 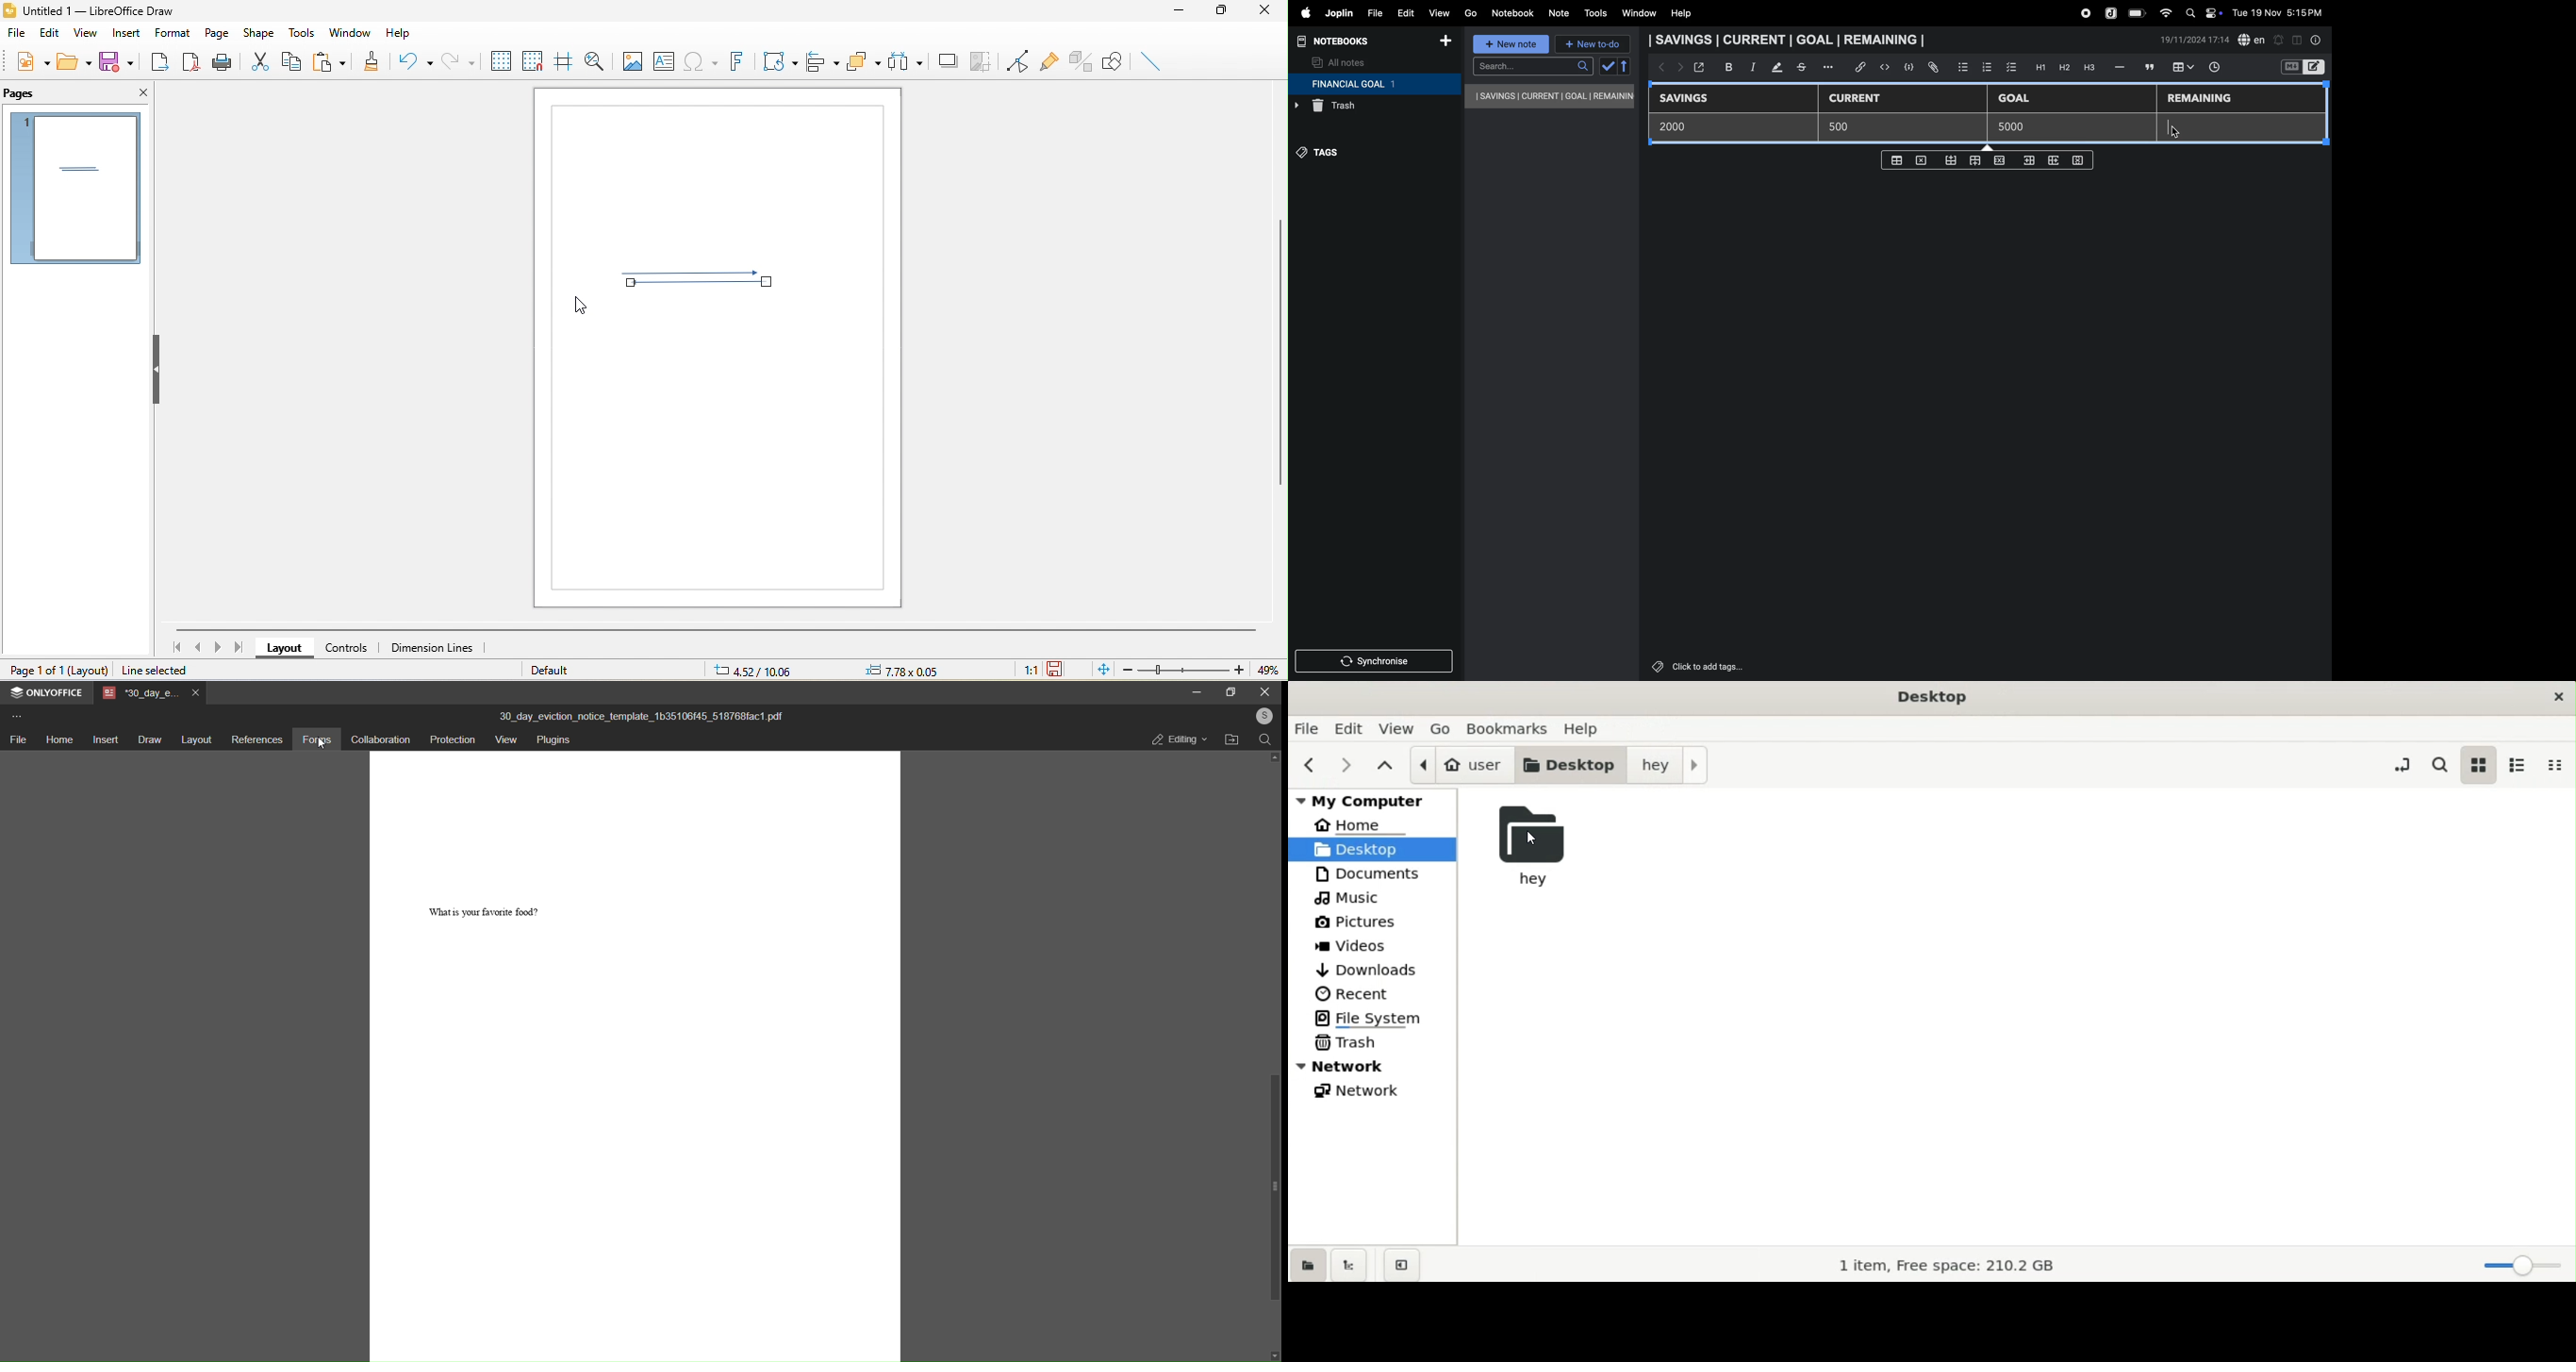 I want to click on references, so click(x=255, y=740).